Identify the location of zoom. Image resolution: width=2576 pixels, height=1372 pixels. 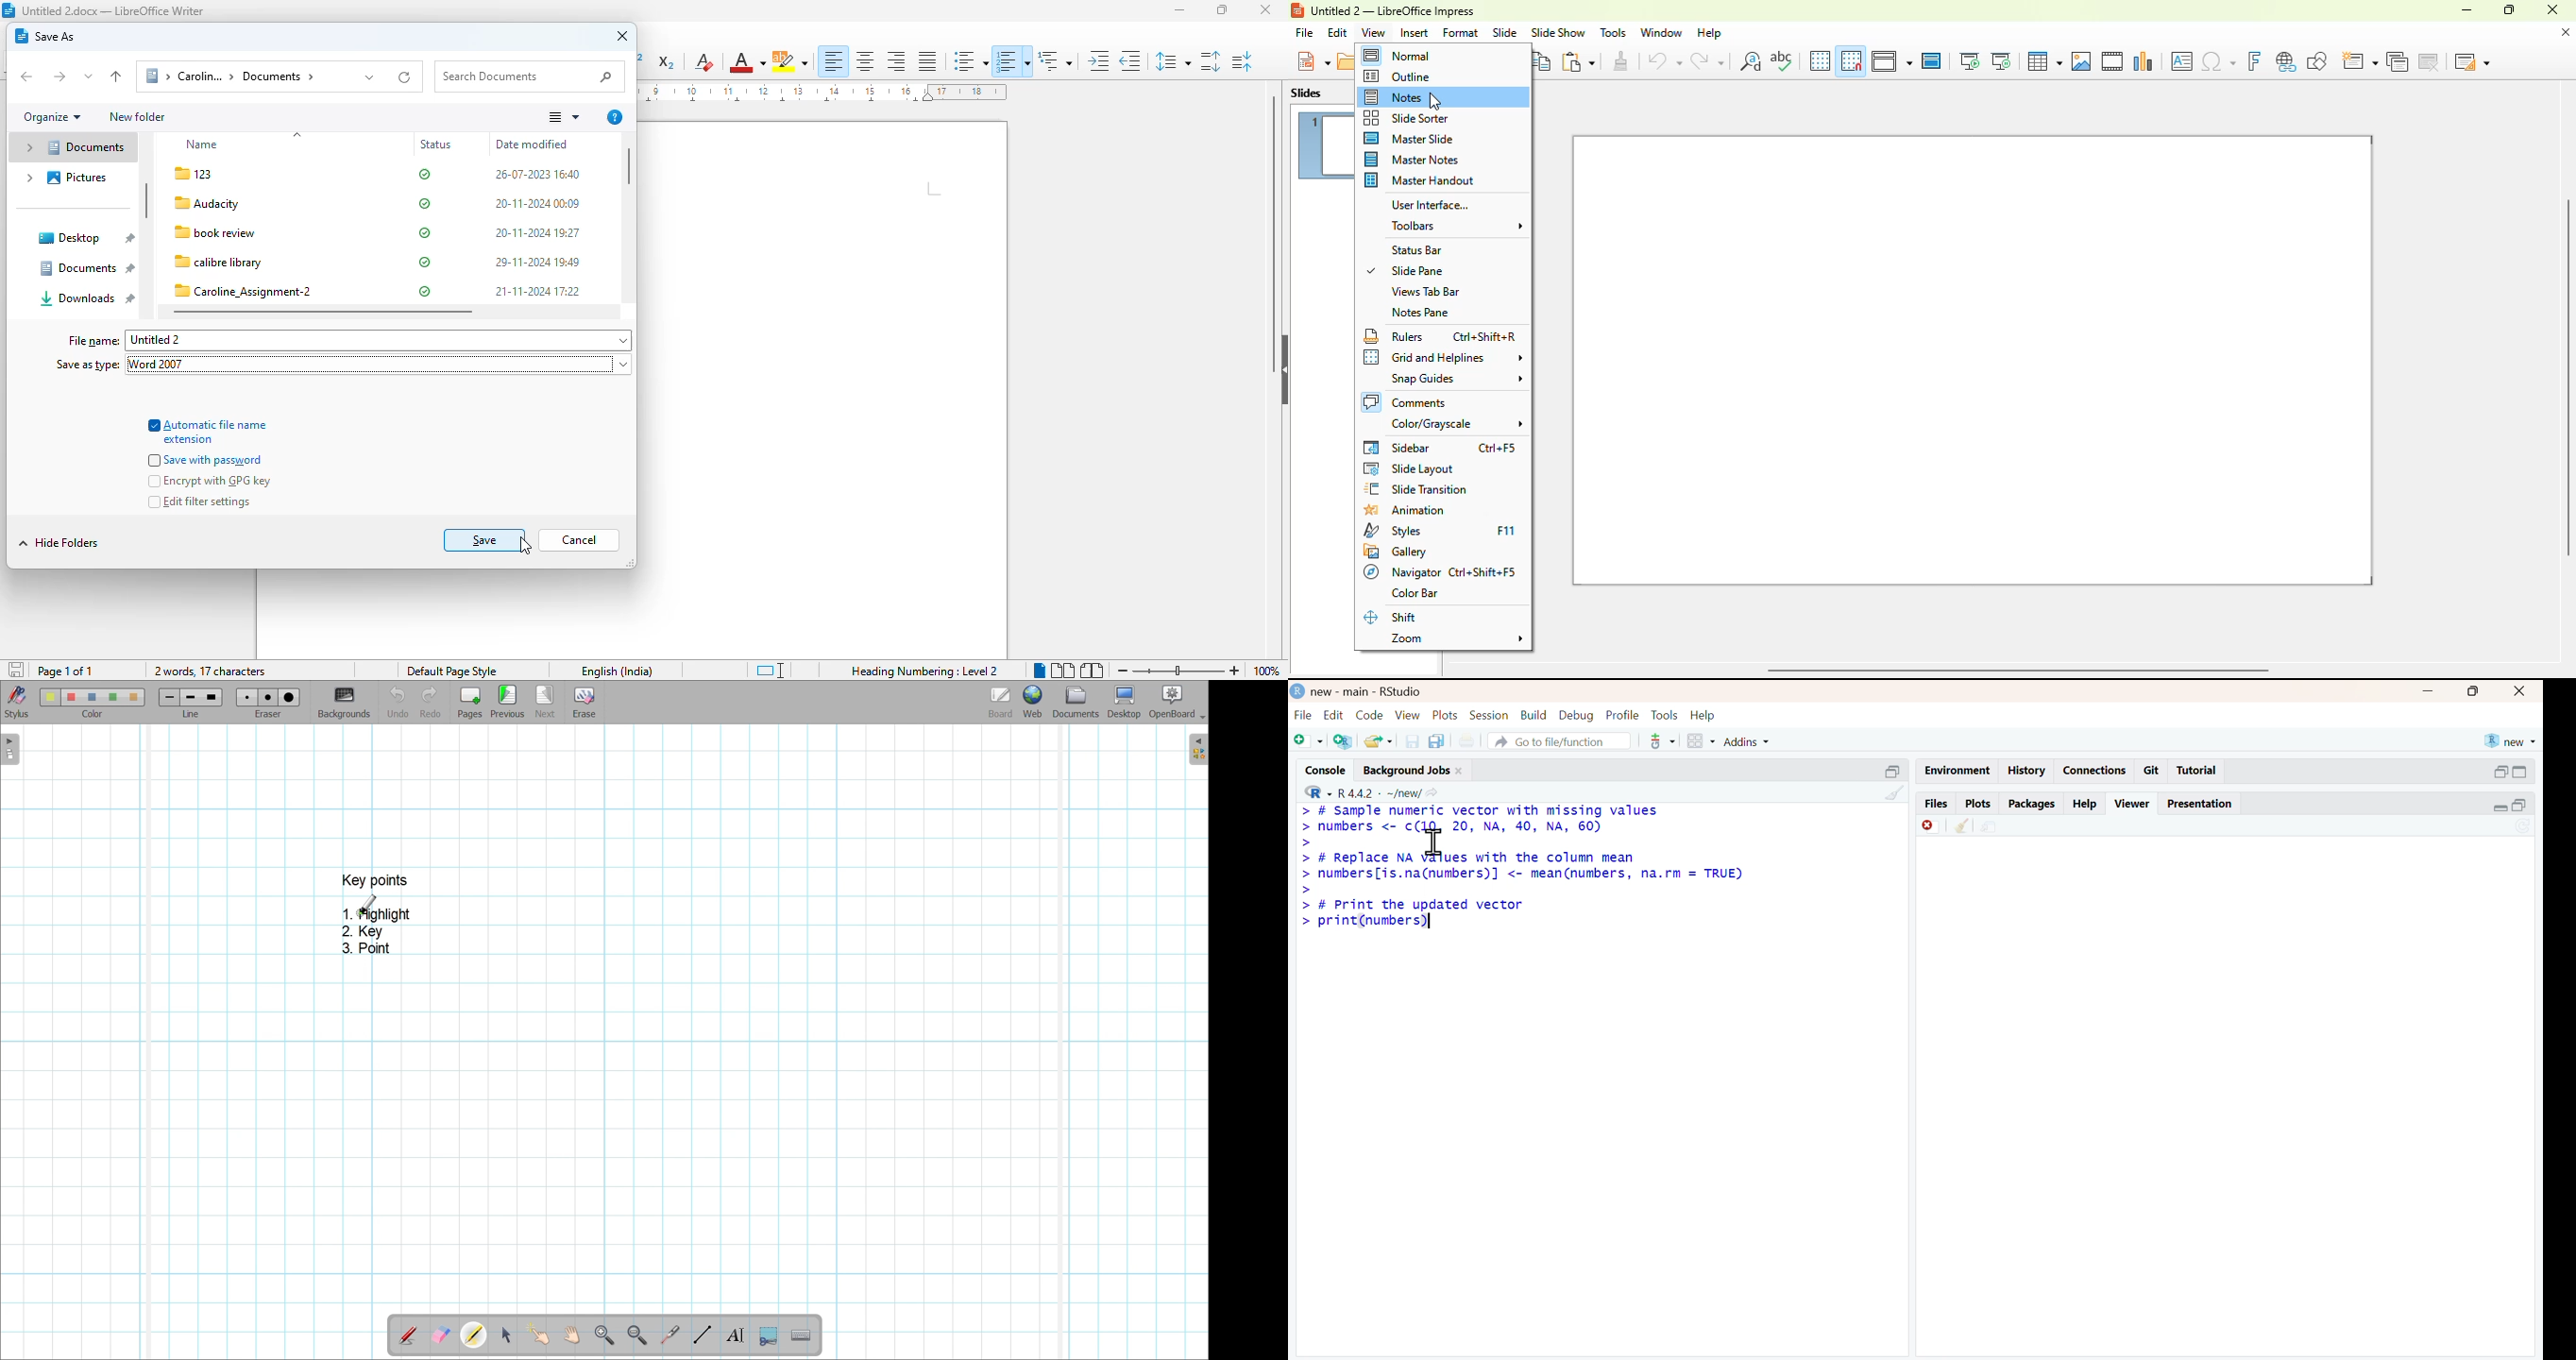
(1457, 638).